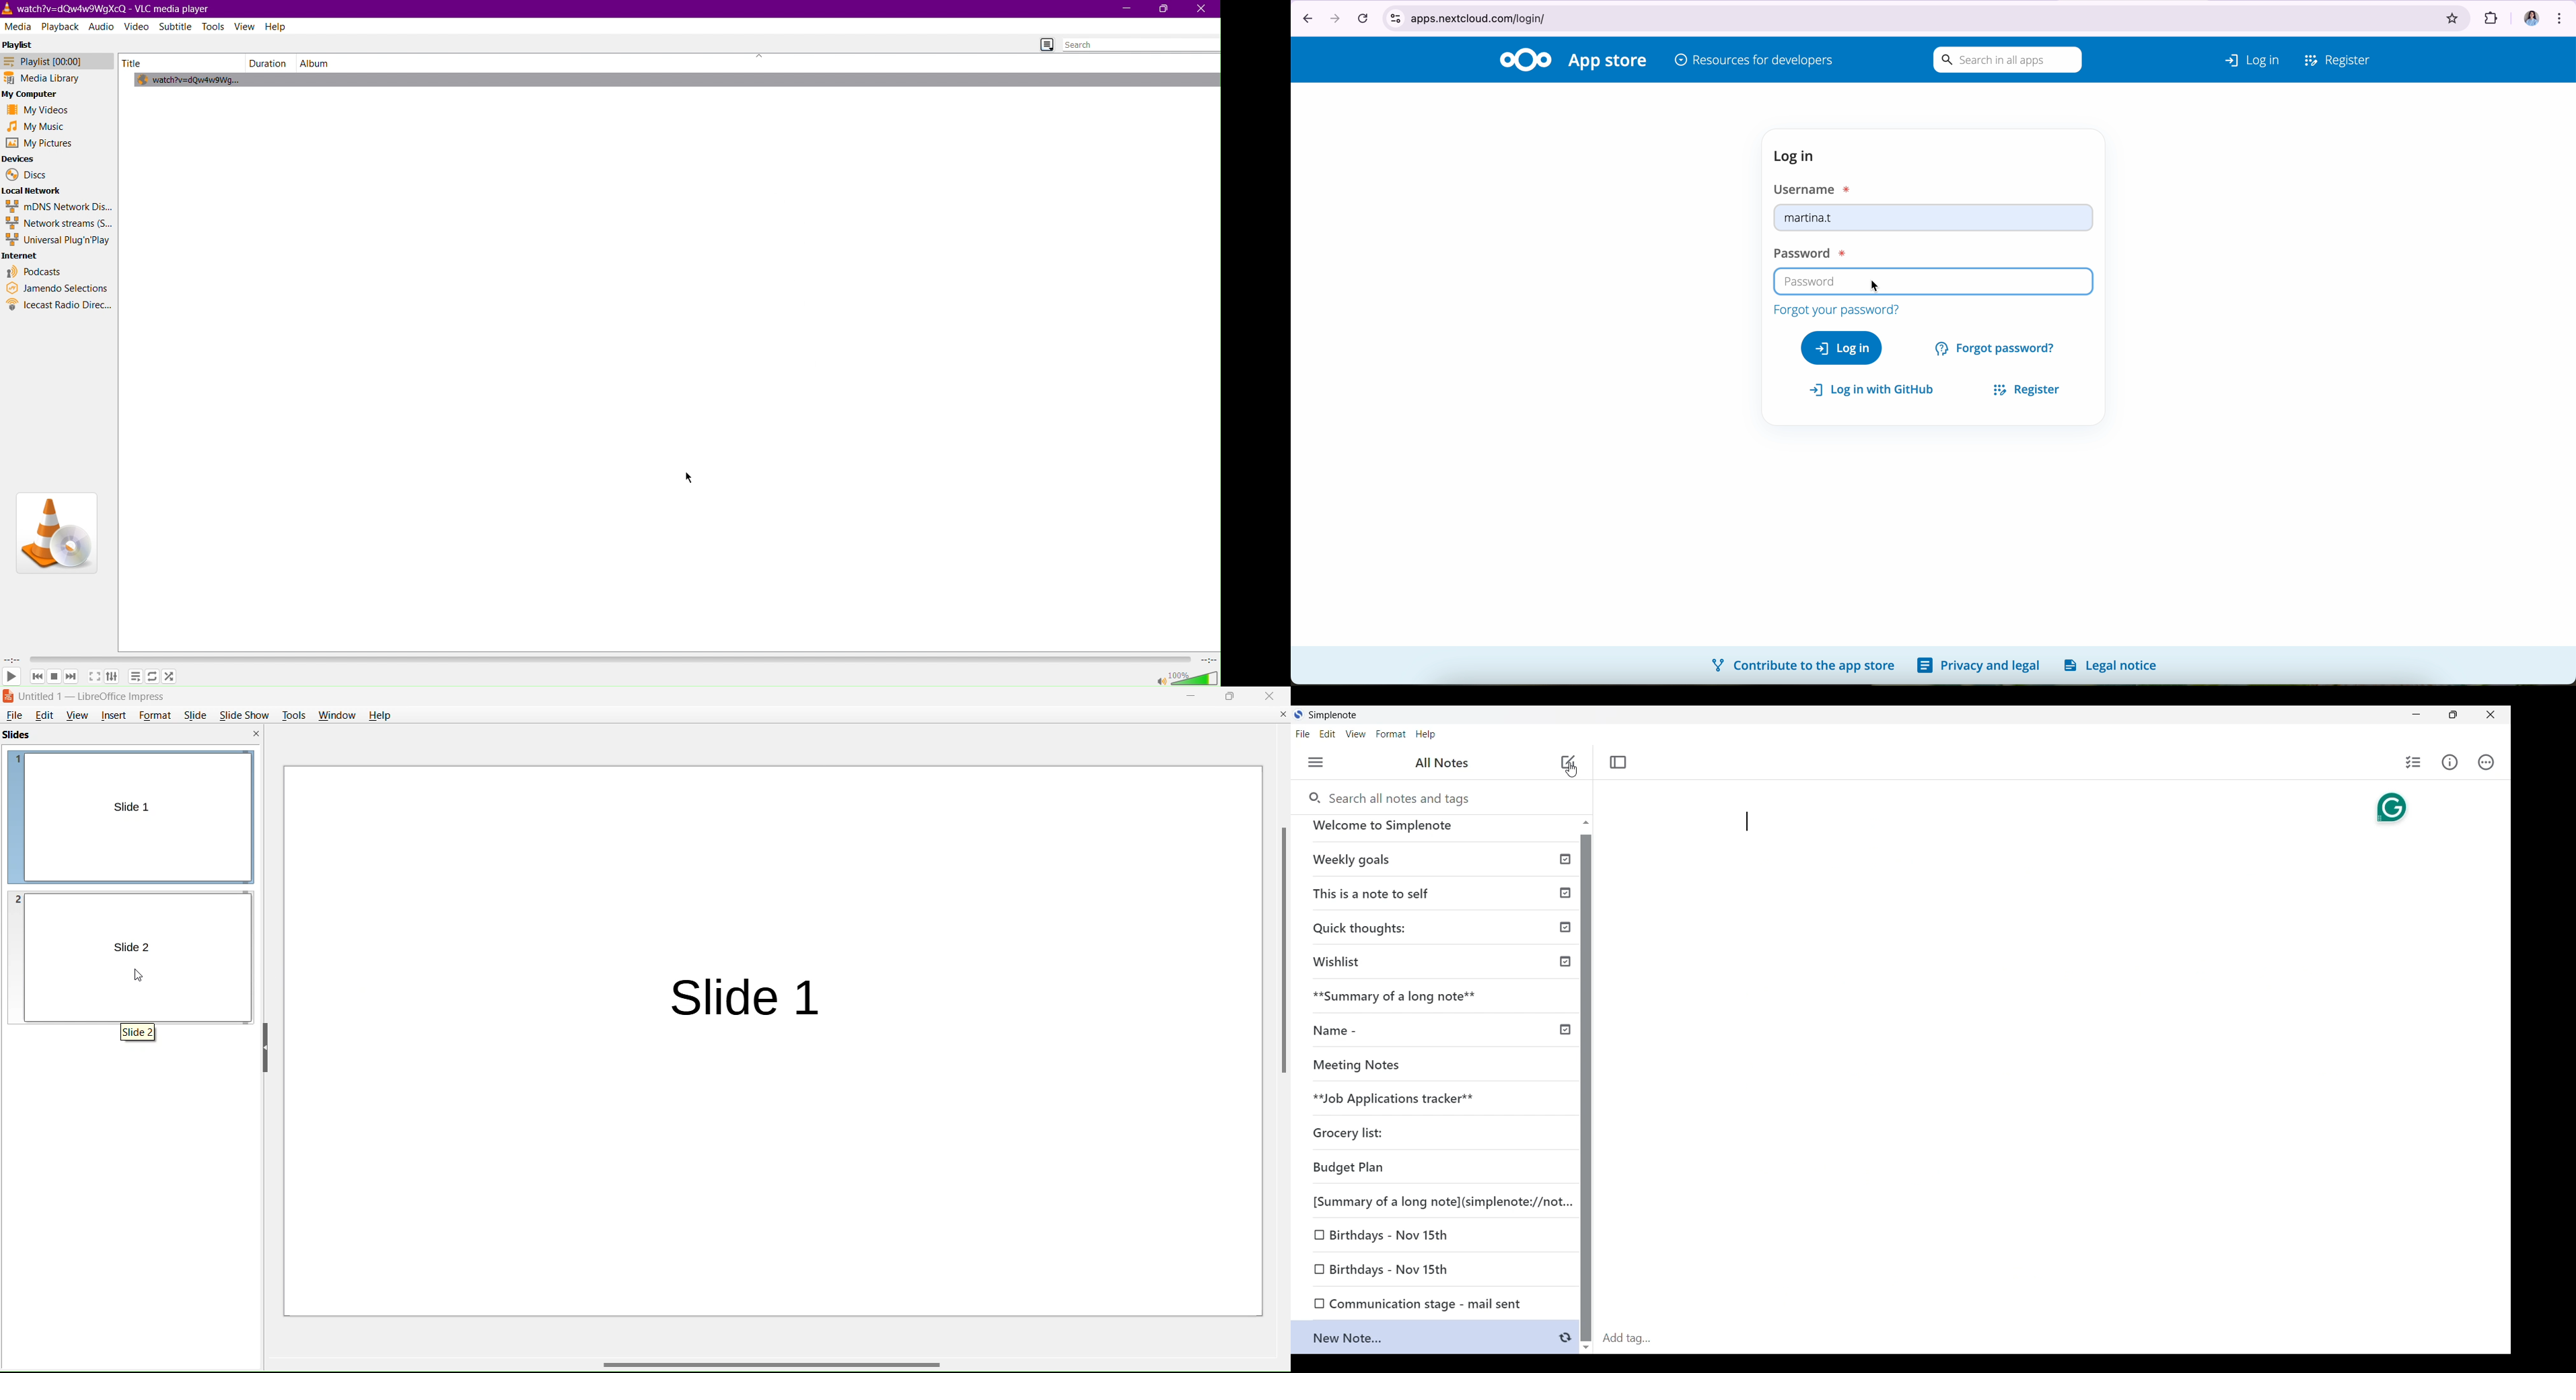  What do you see at coordinates (19, 48) in the screenshot?
I see `Playlist` at bounding box center [19, 48].